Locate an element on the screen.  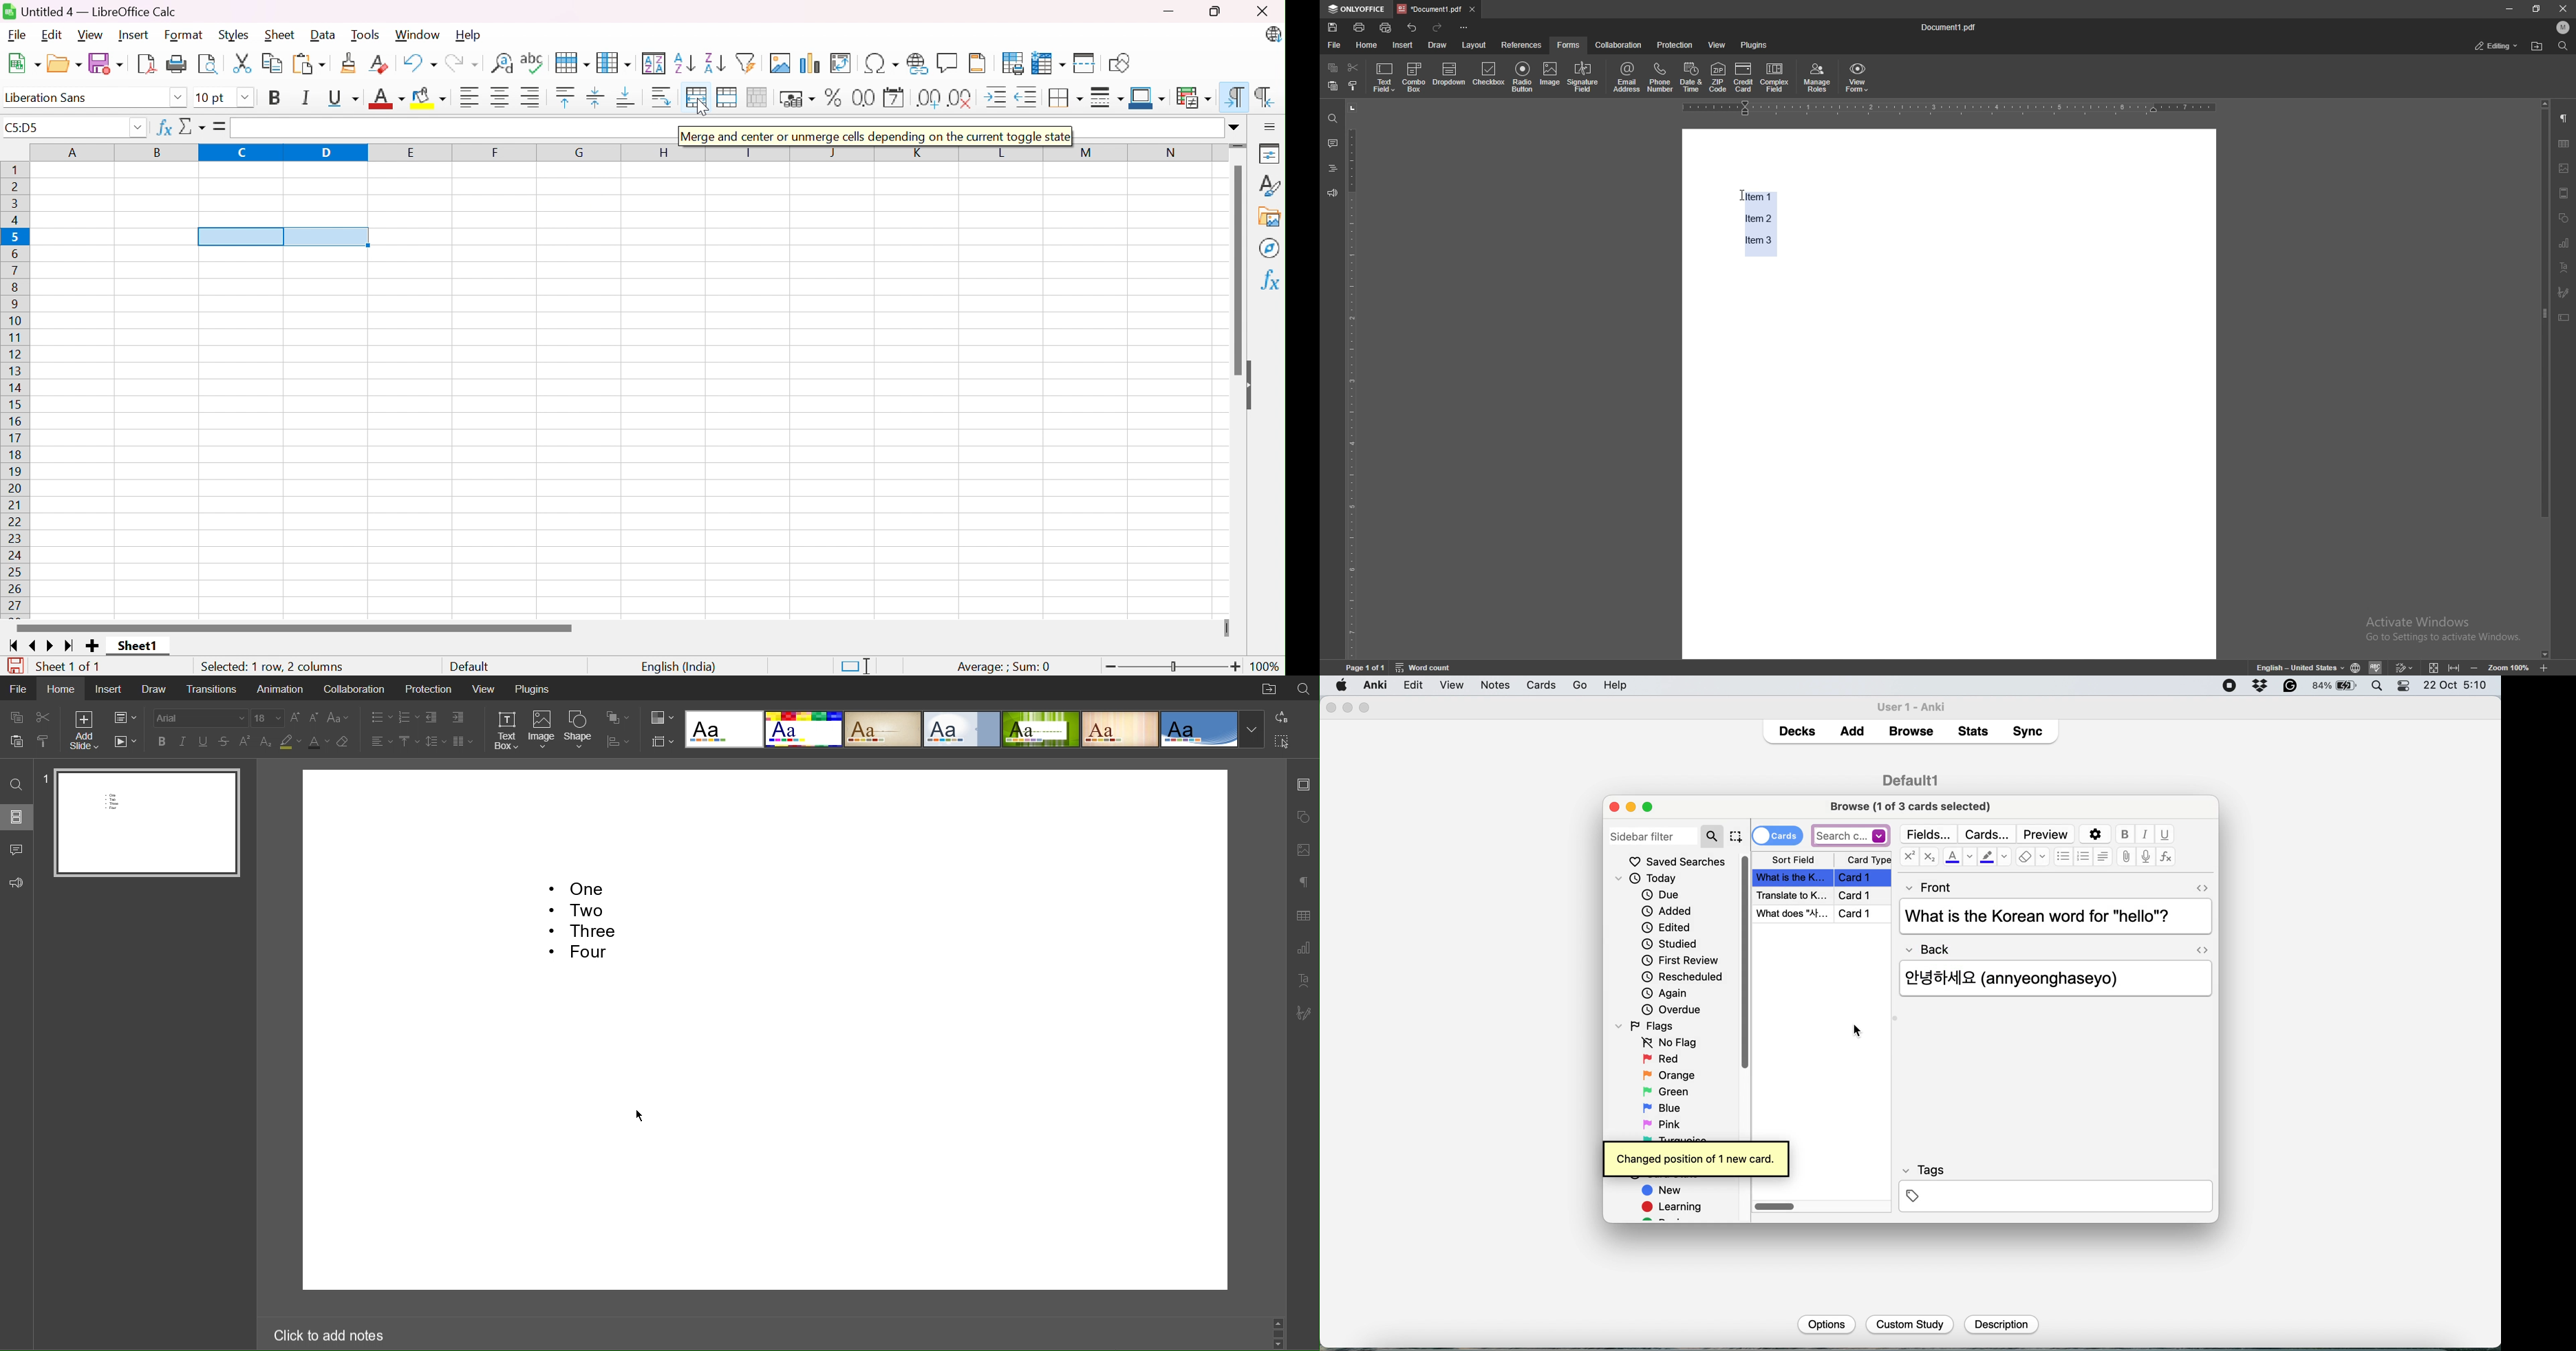
Left-To-Right is located at coordinates (1236, 96).